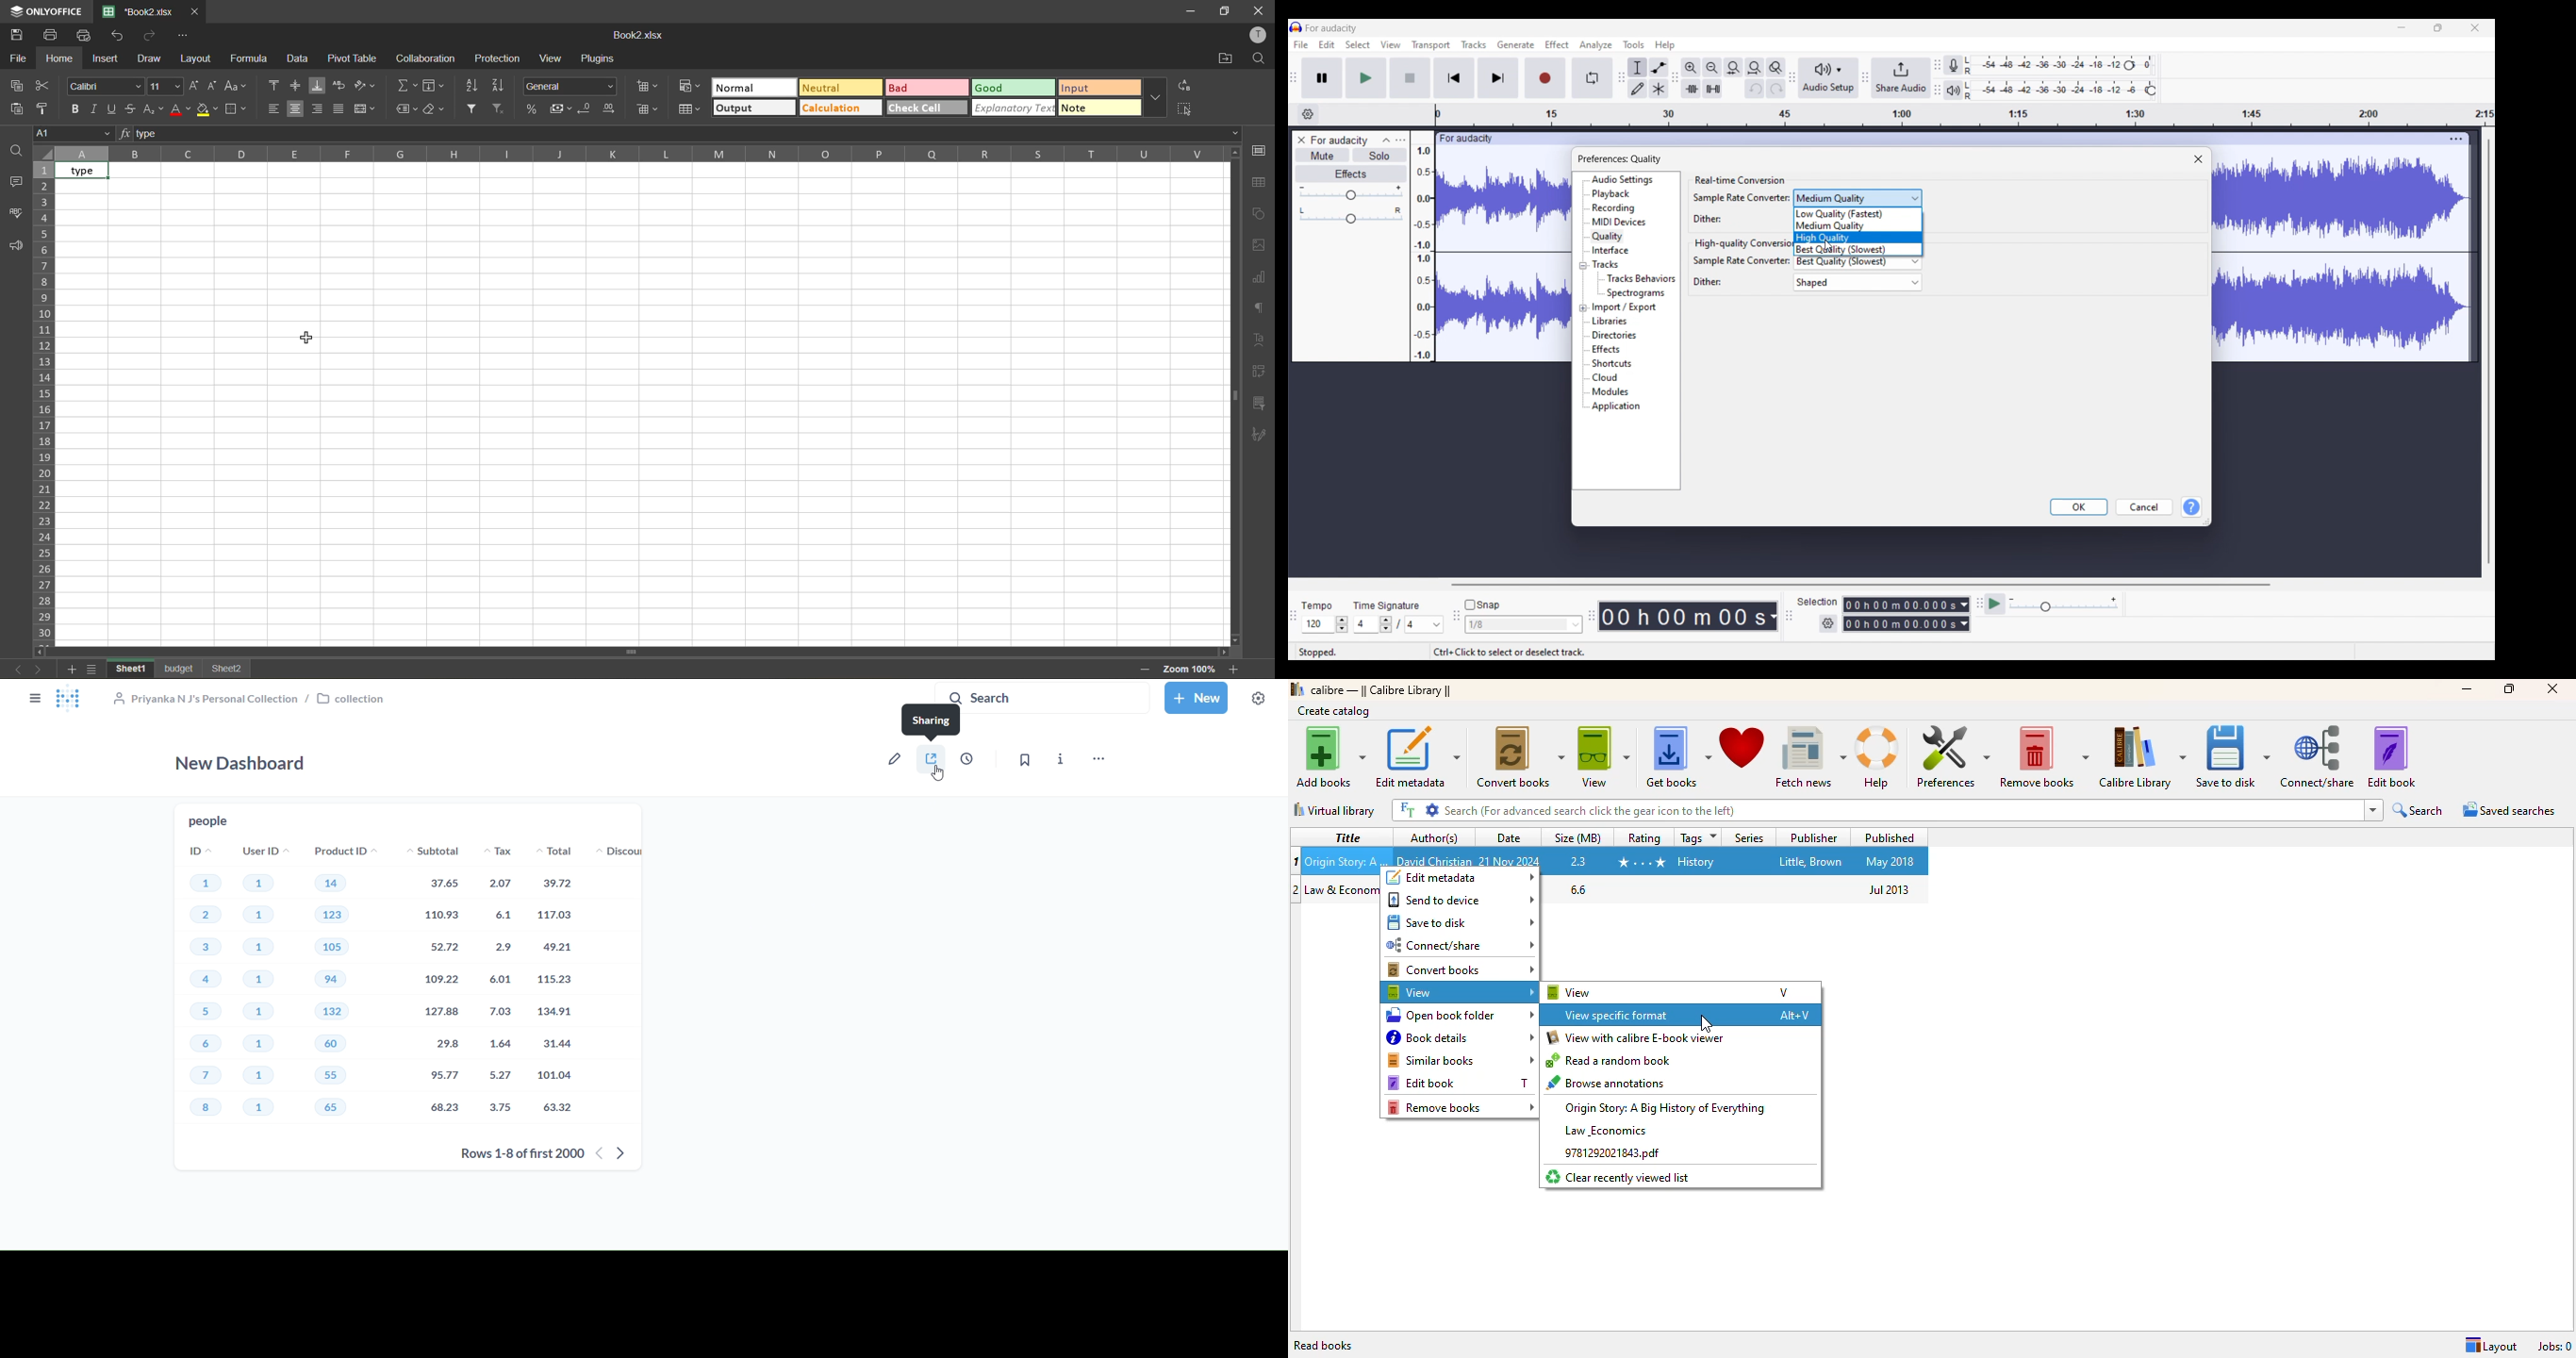 The image size is (2576, 1372). I want to click on published, so click(1889, 836).